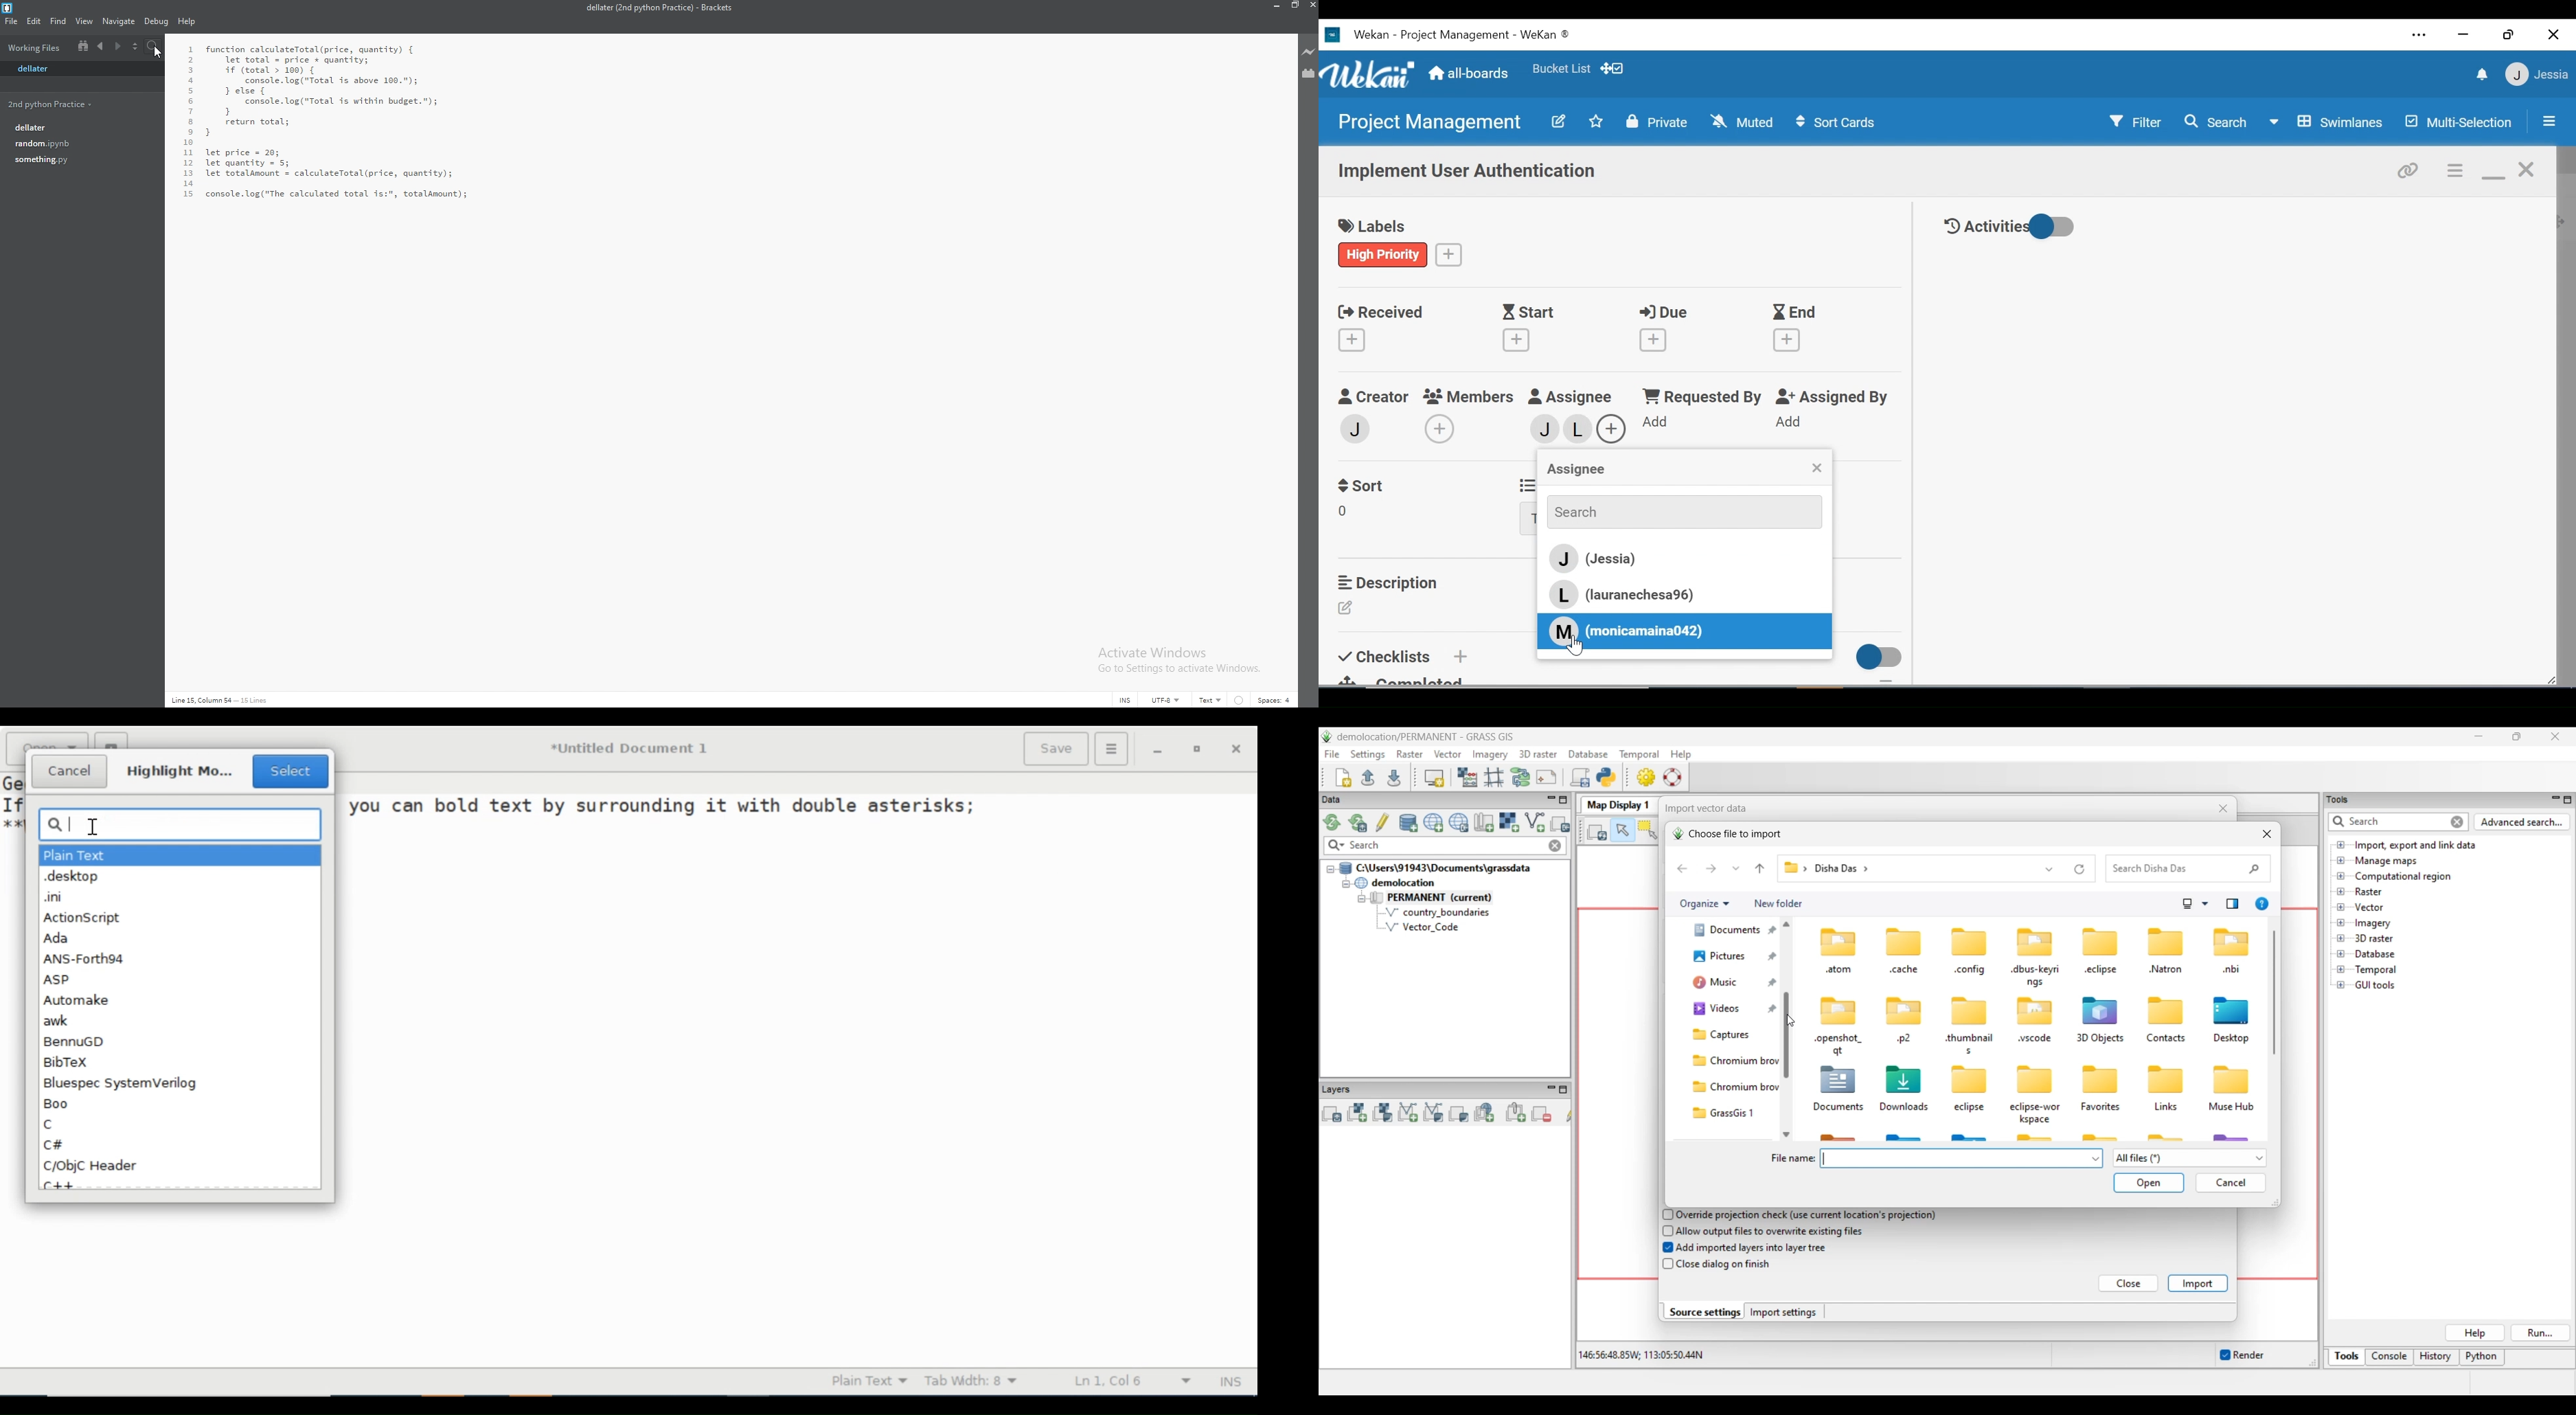 The height and width of the screenshot is (1428, 2576). Describe the element at coordinates (1665, 1230) in the screenshot. I see `checkbox` at that location.